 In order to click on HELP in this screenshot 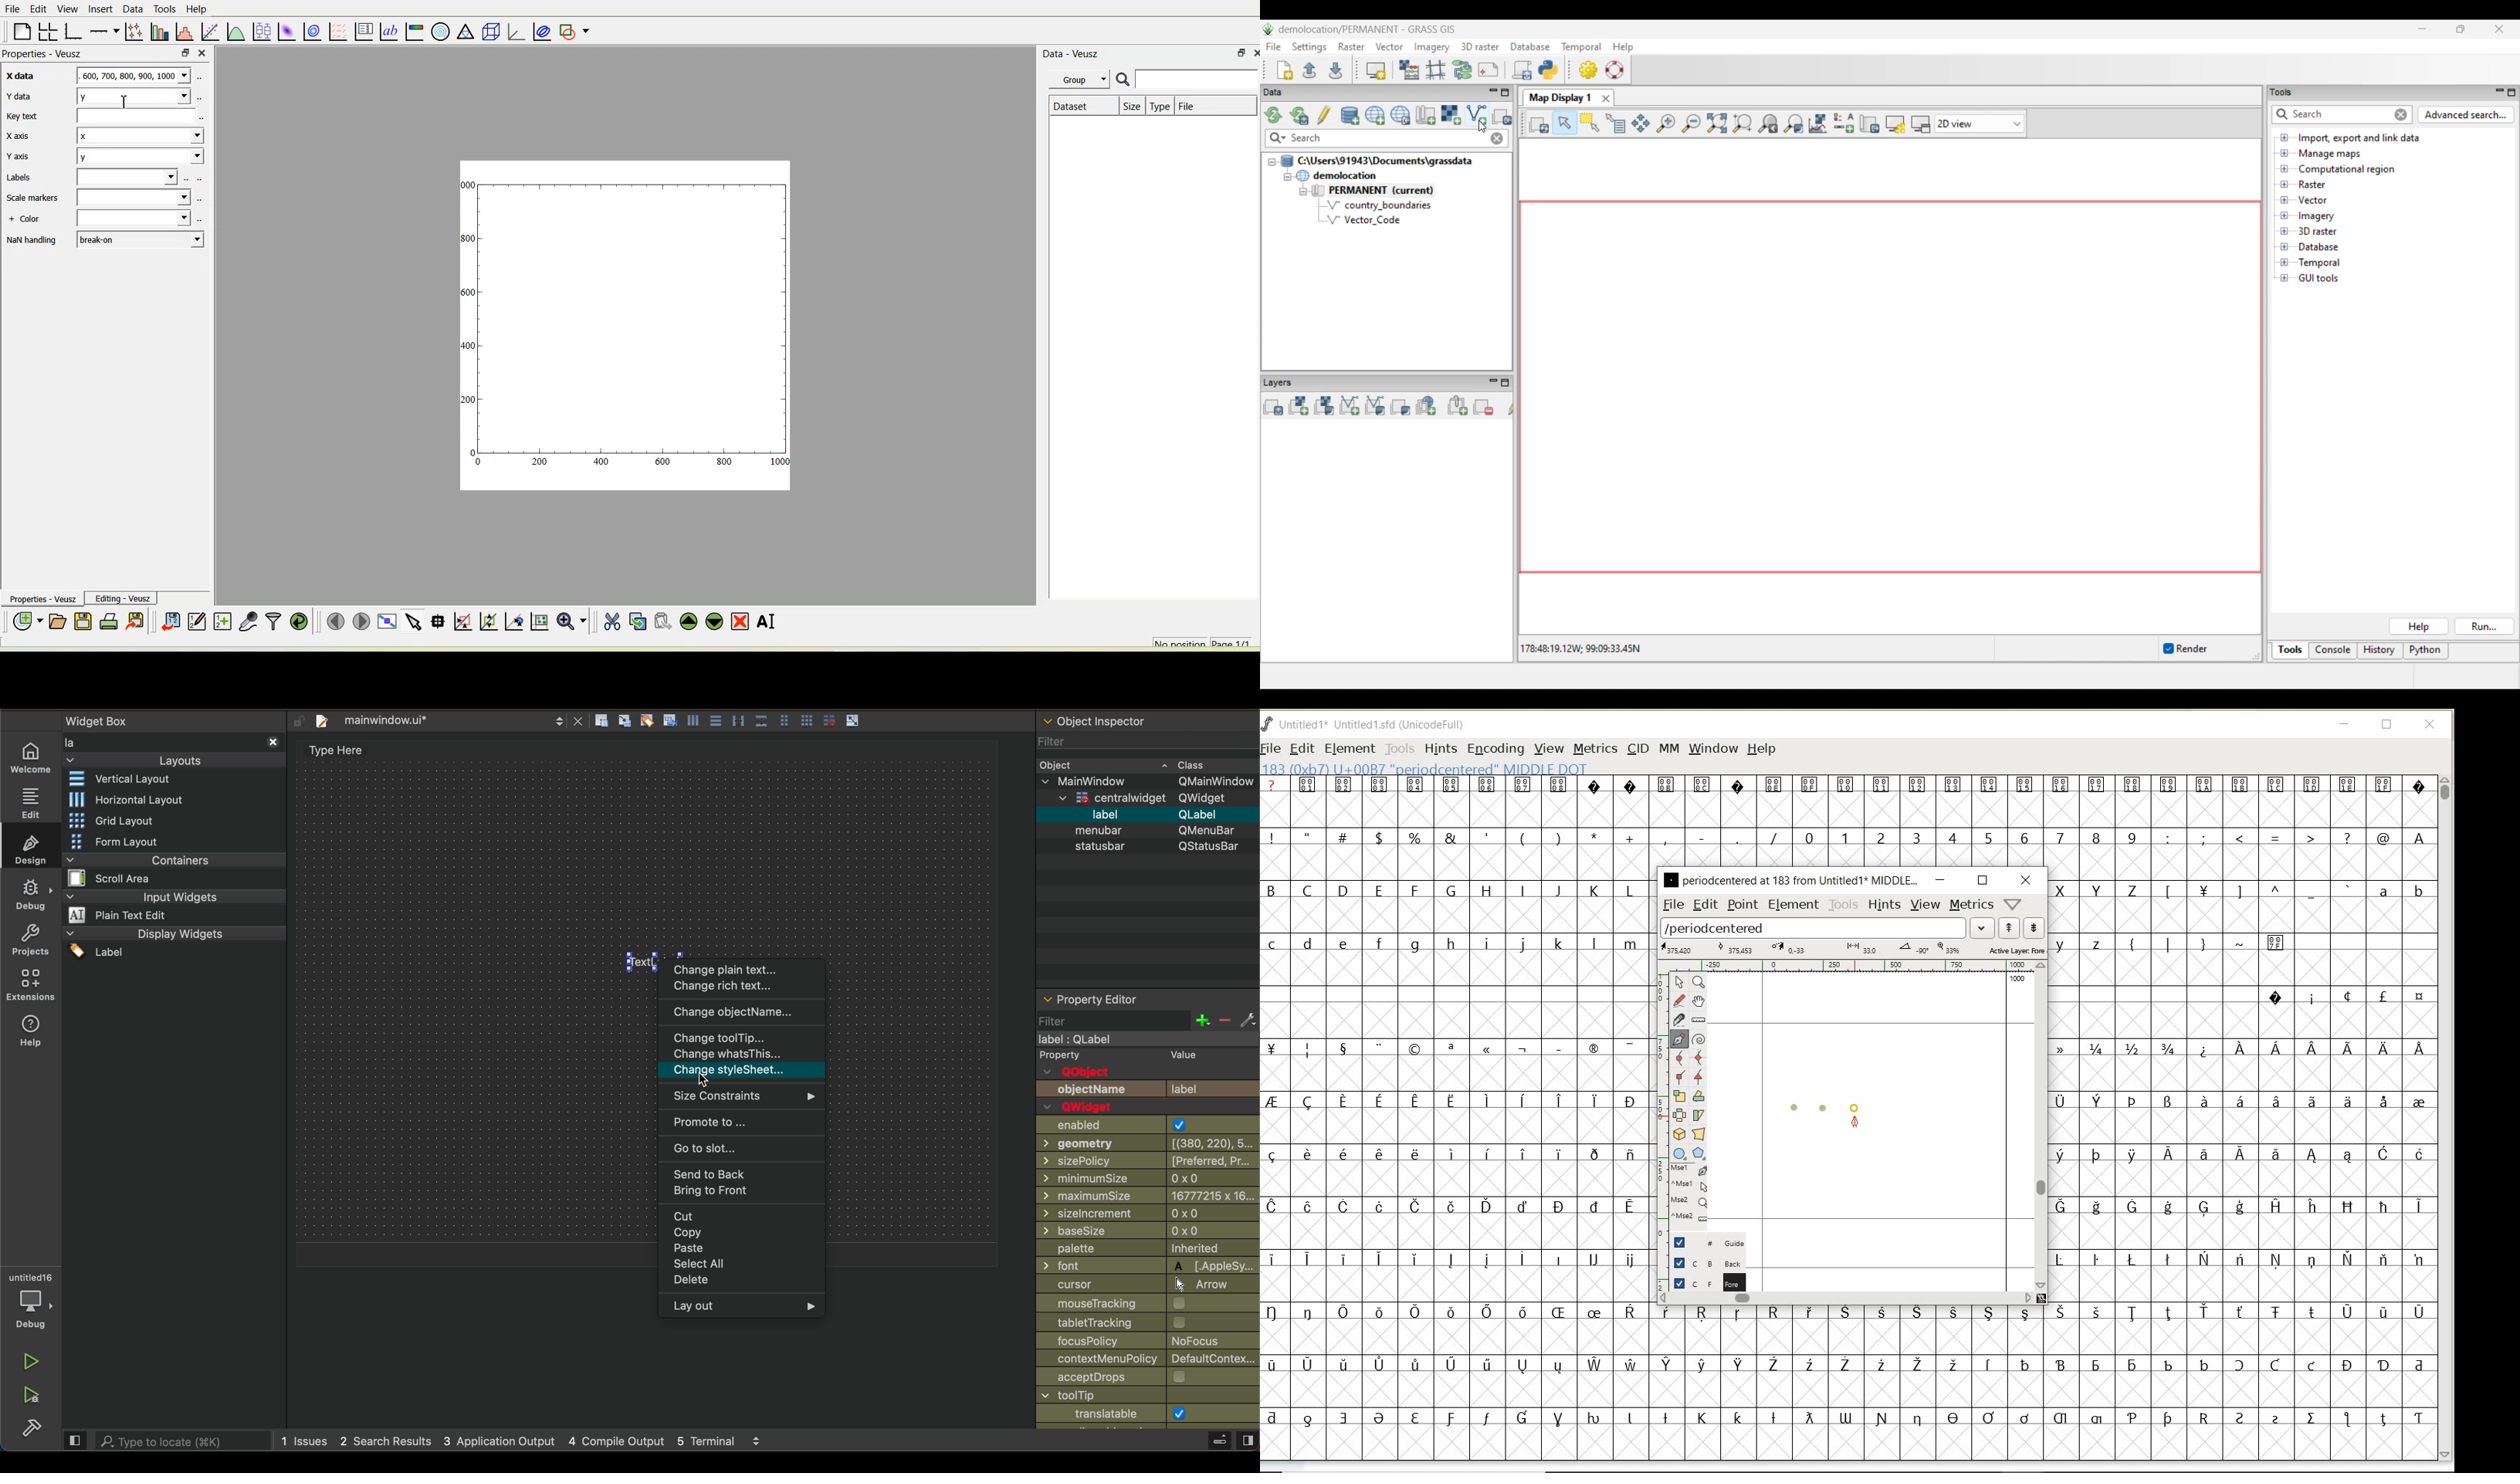, I will do `click(1762, 748)`.